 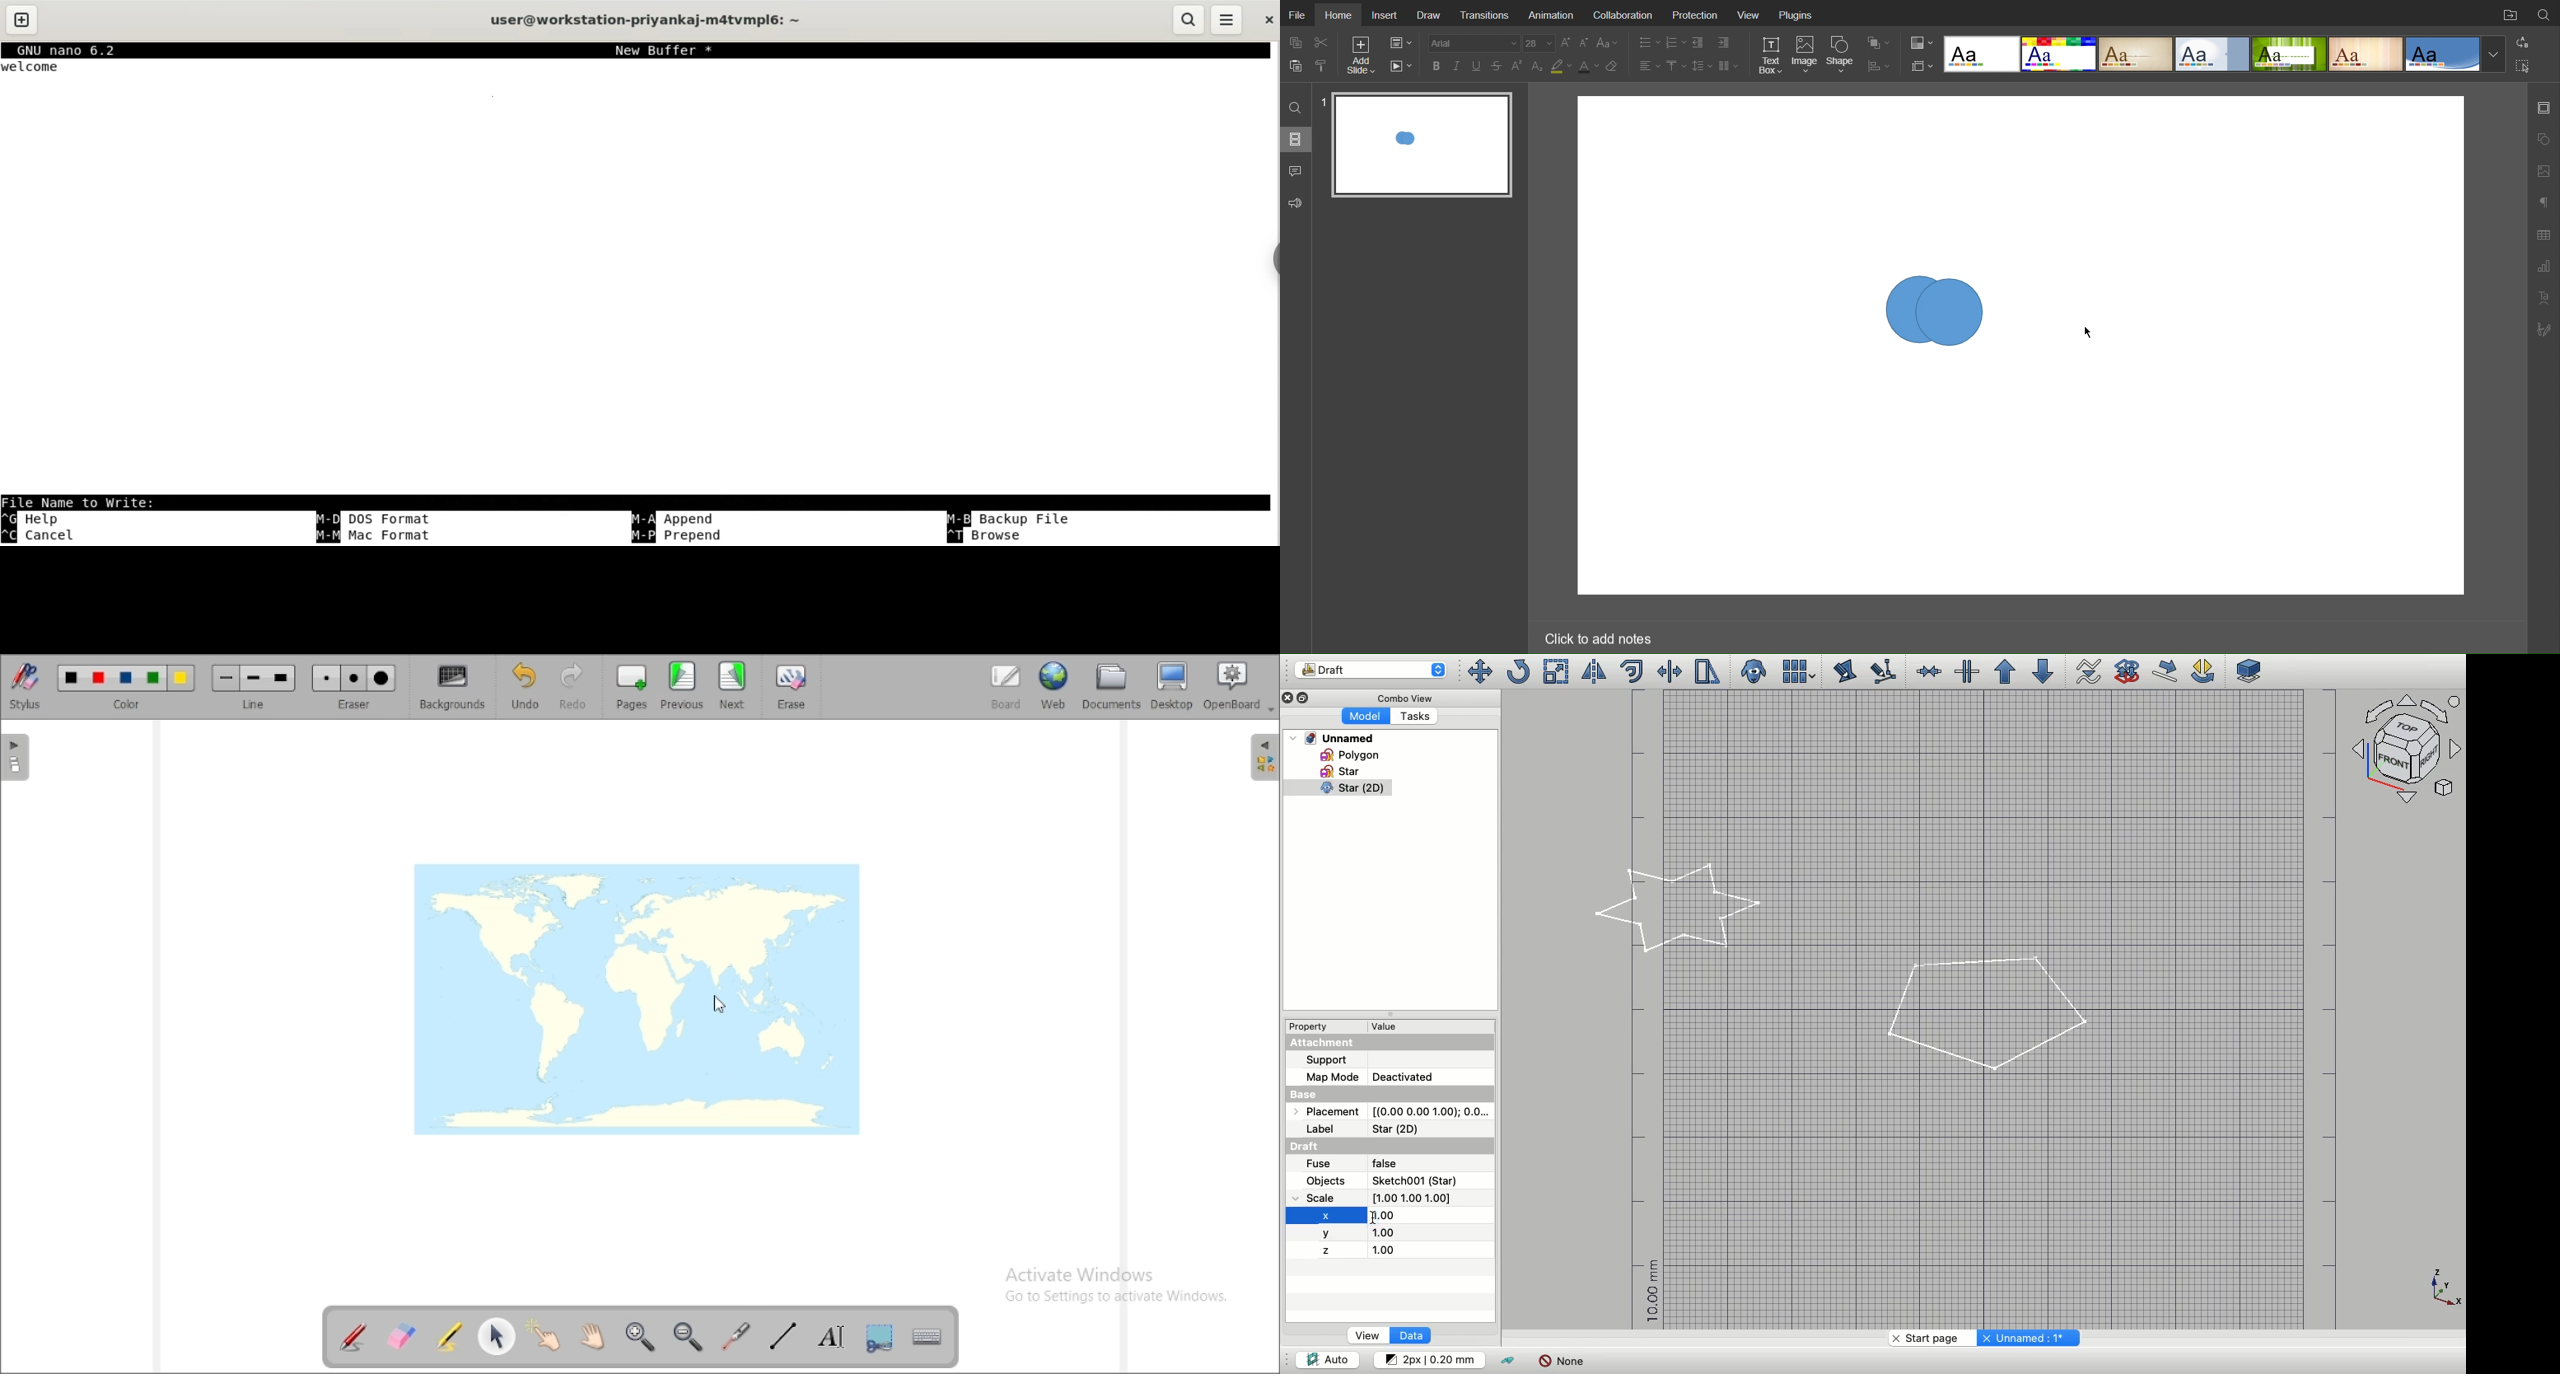 What do you see at coordinates (1413, 716) in the screenshot?
I see `Tasks` at bounding box center [1413, 716].